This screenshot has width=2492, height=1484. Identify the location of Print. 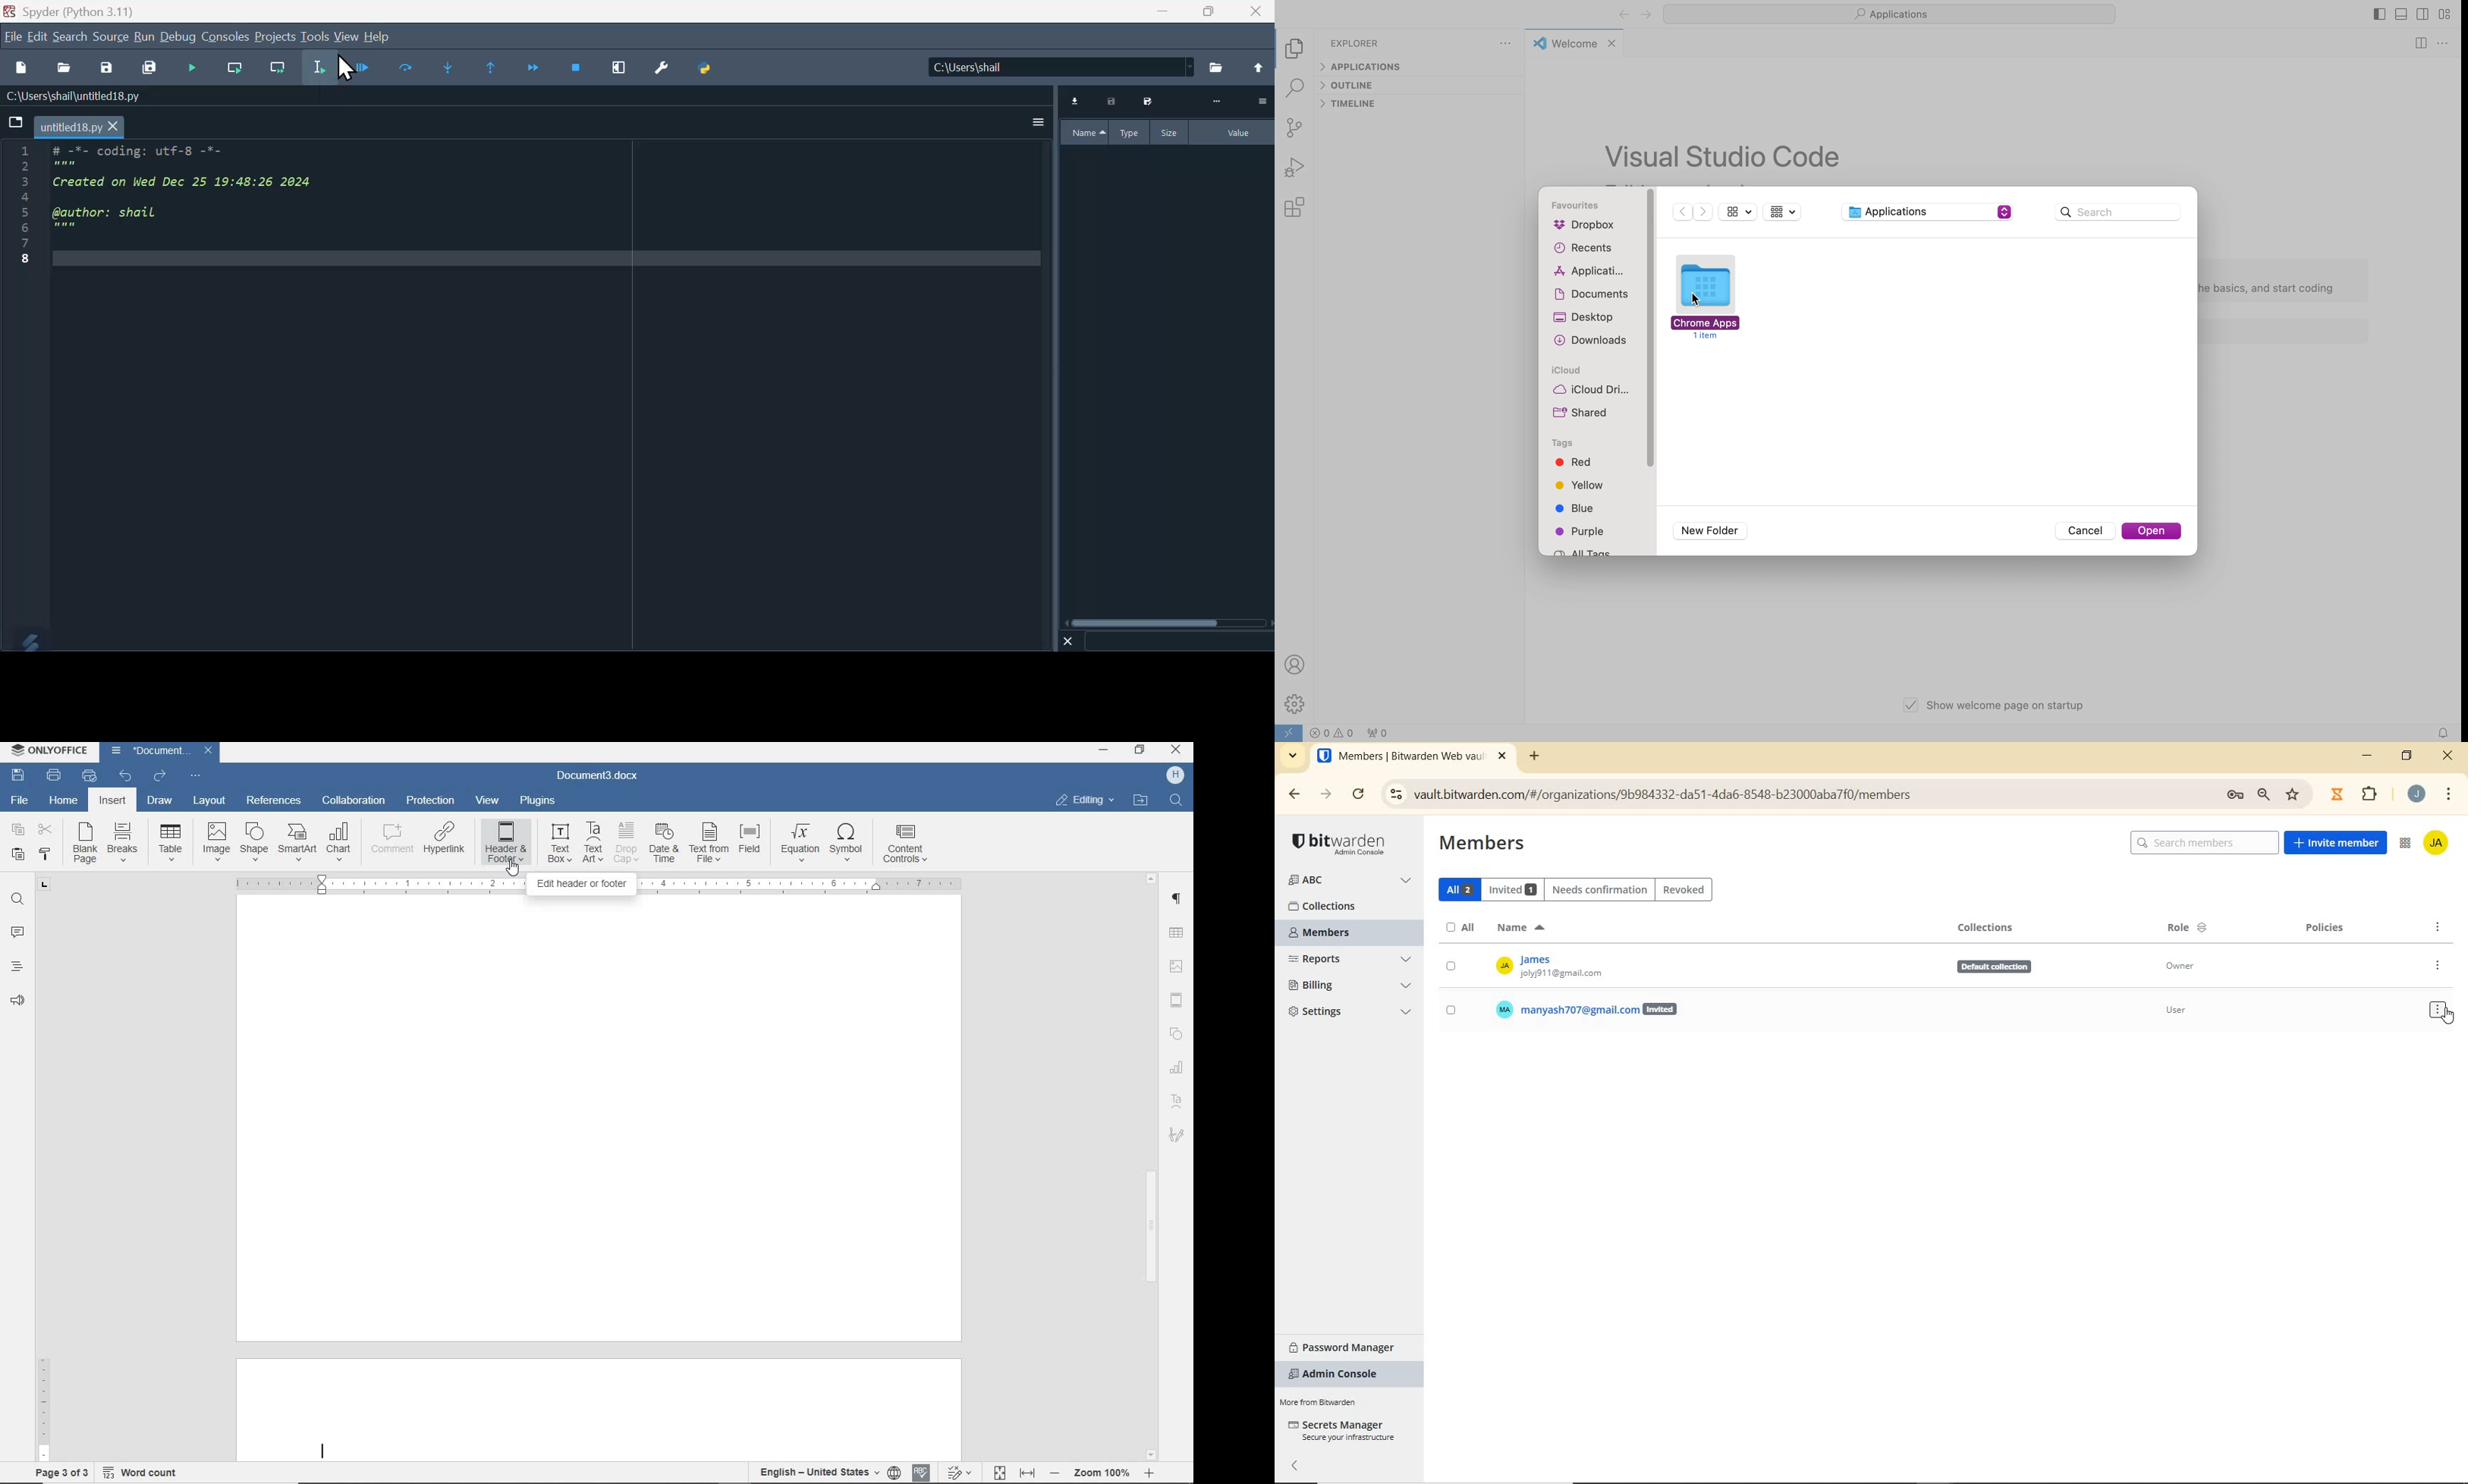
(1113, 101).